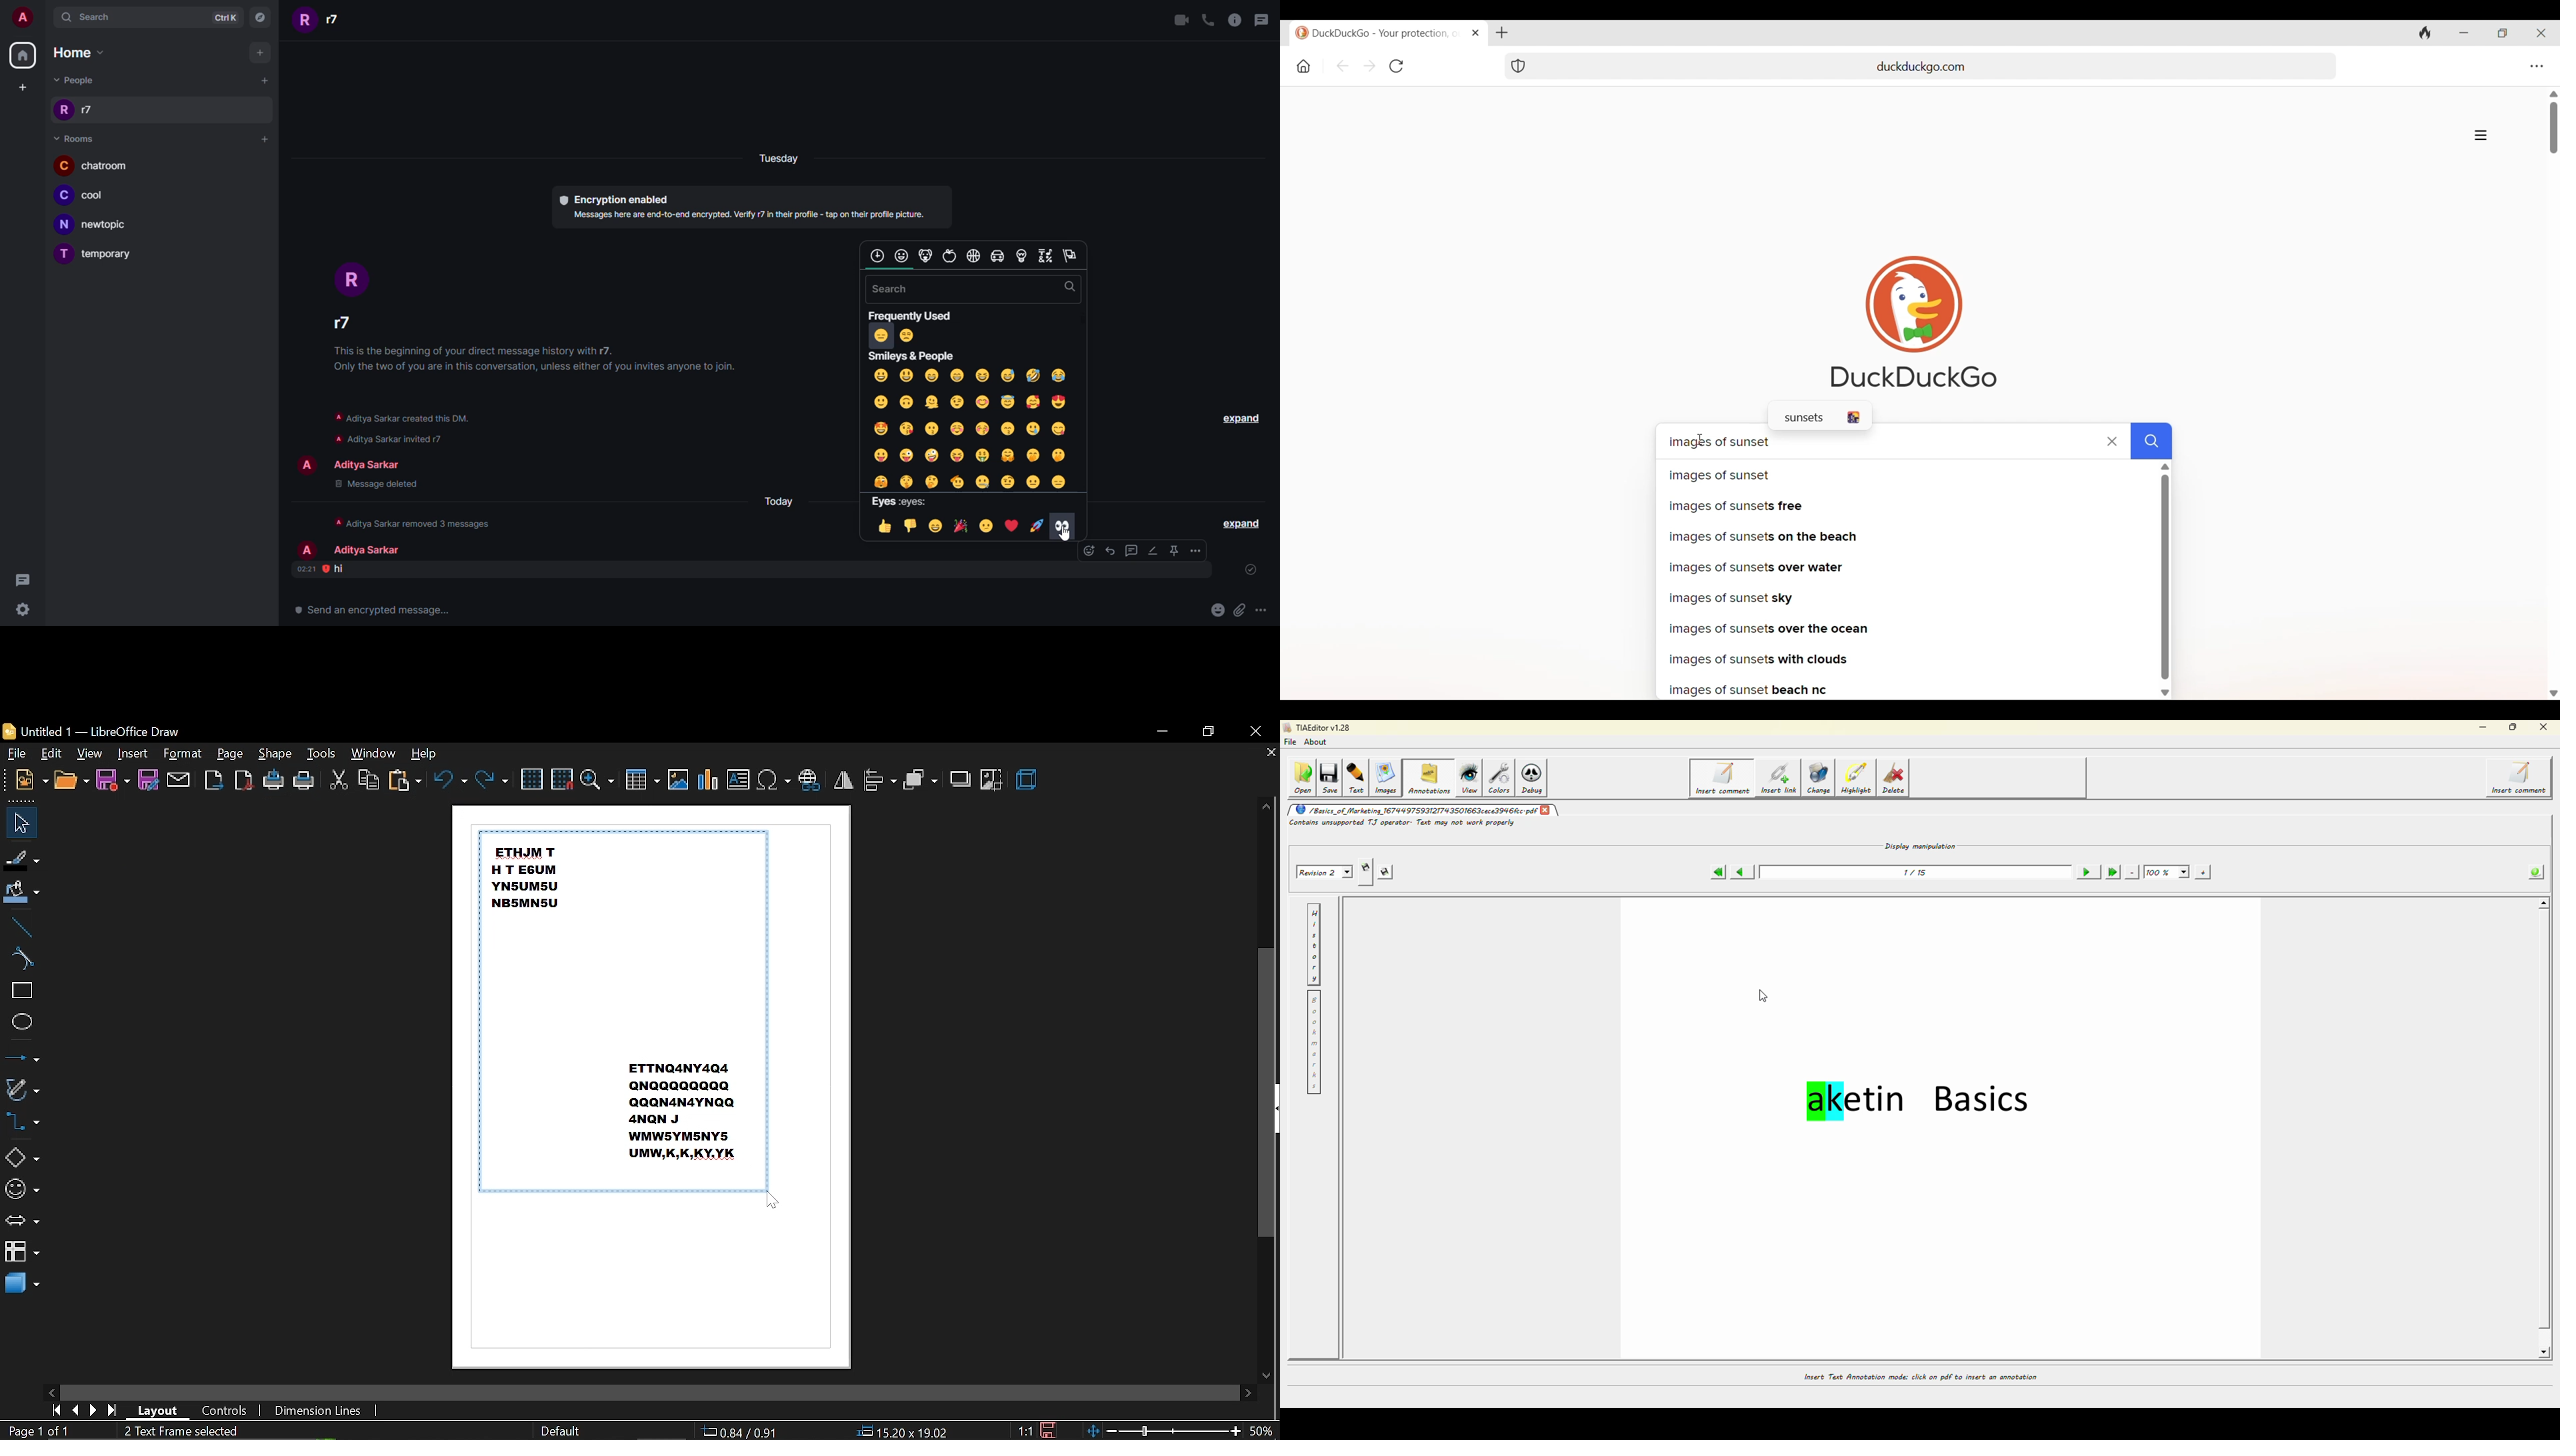 Image resolution: width=2576 pixels, height=1456 pixels. I want to click on 50%, so click(1262, 1432).